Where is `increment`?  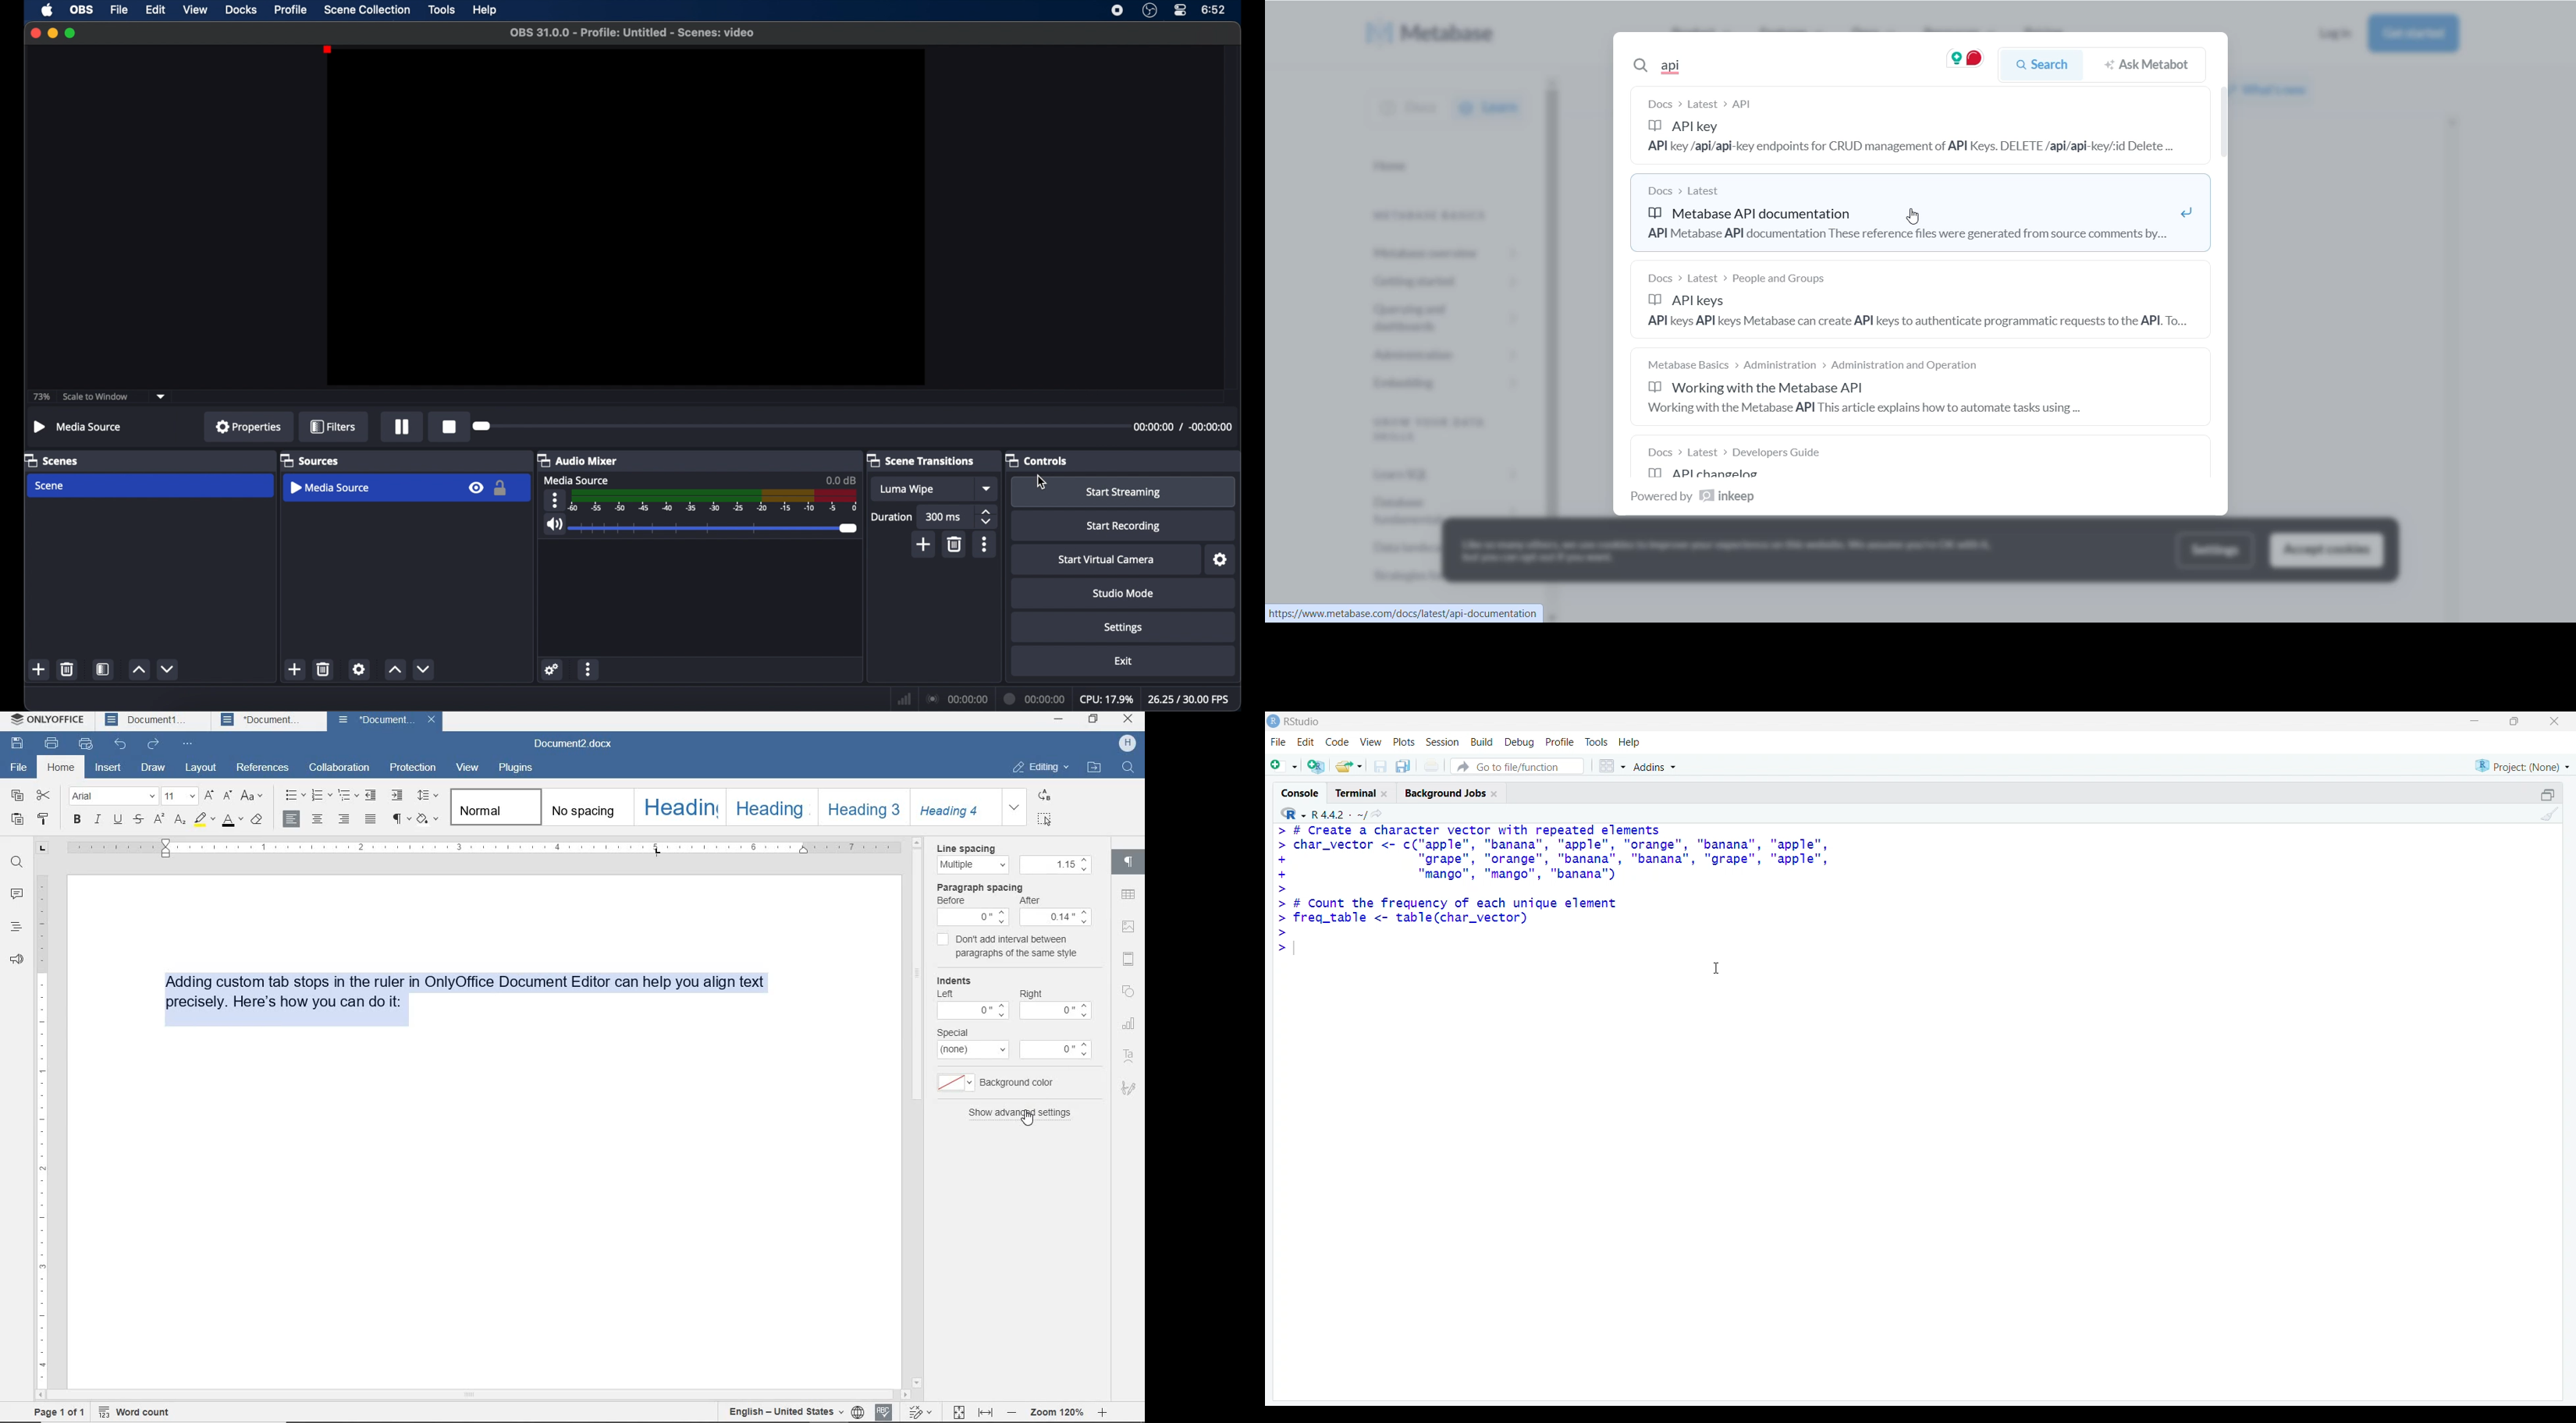 increment is located at coordinates (138, 669).